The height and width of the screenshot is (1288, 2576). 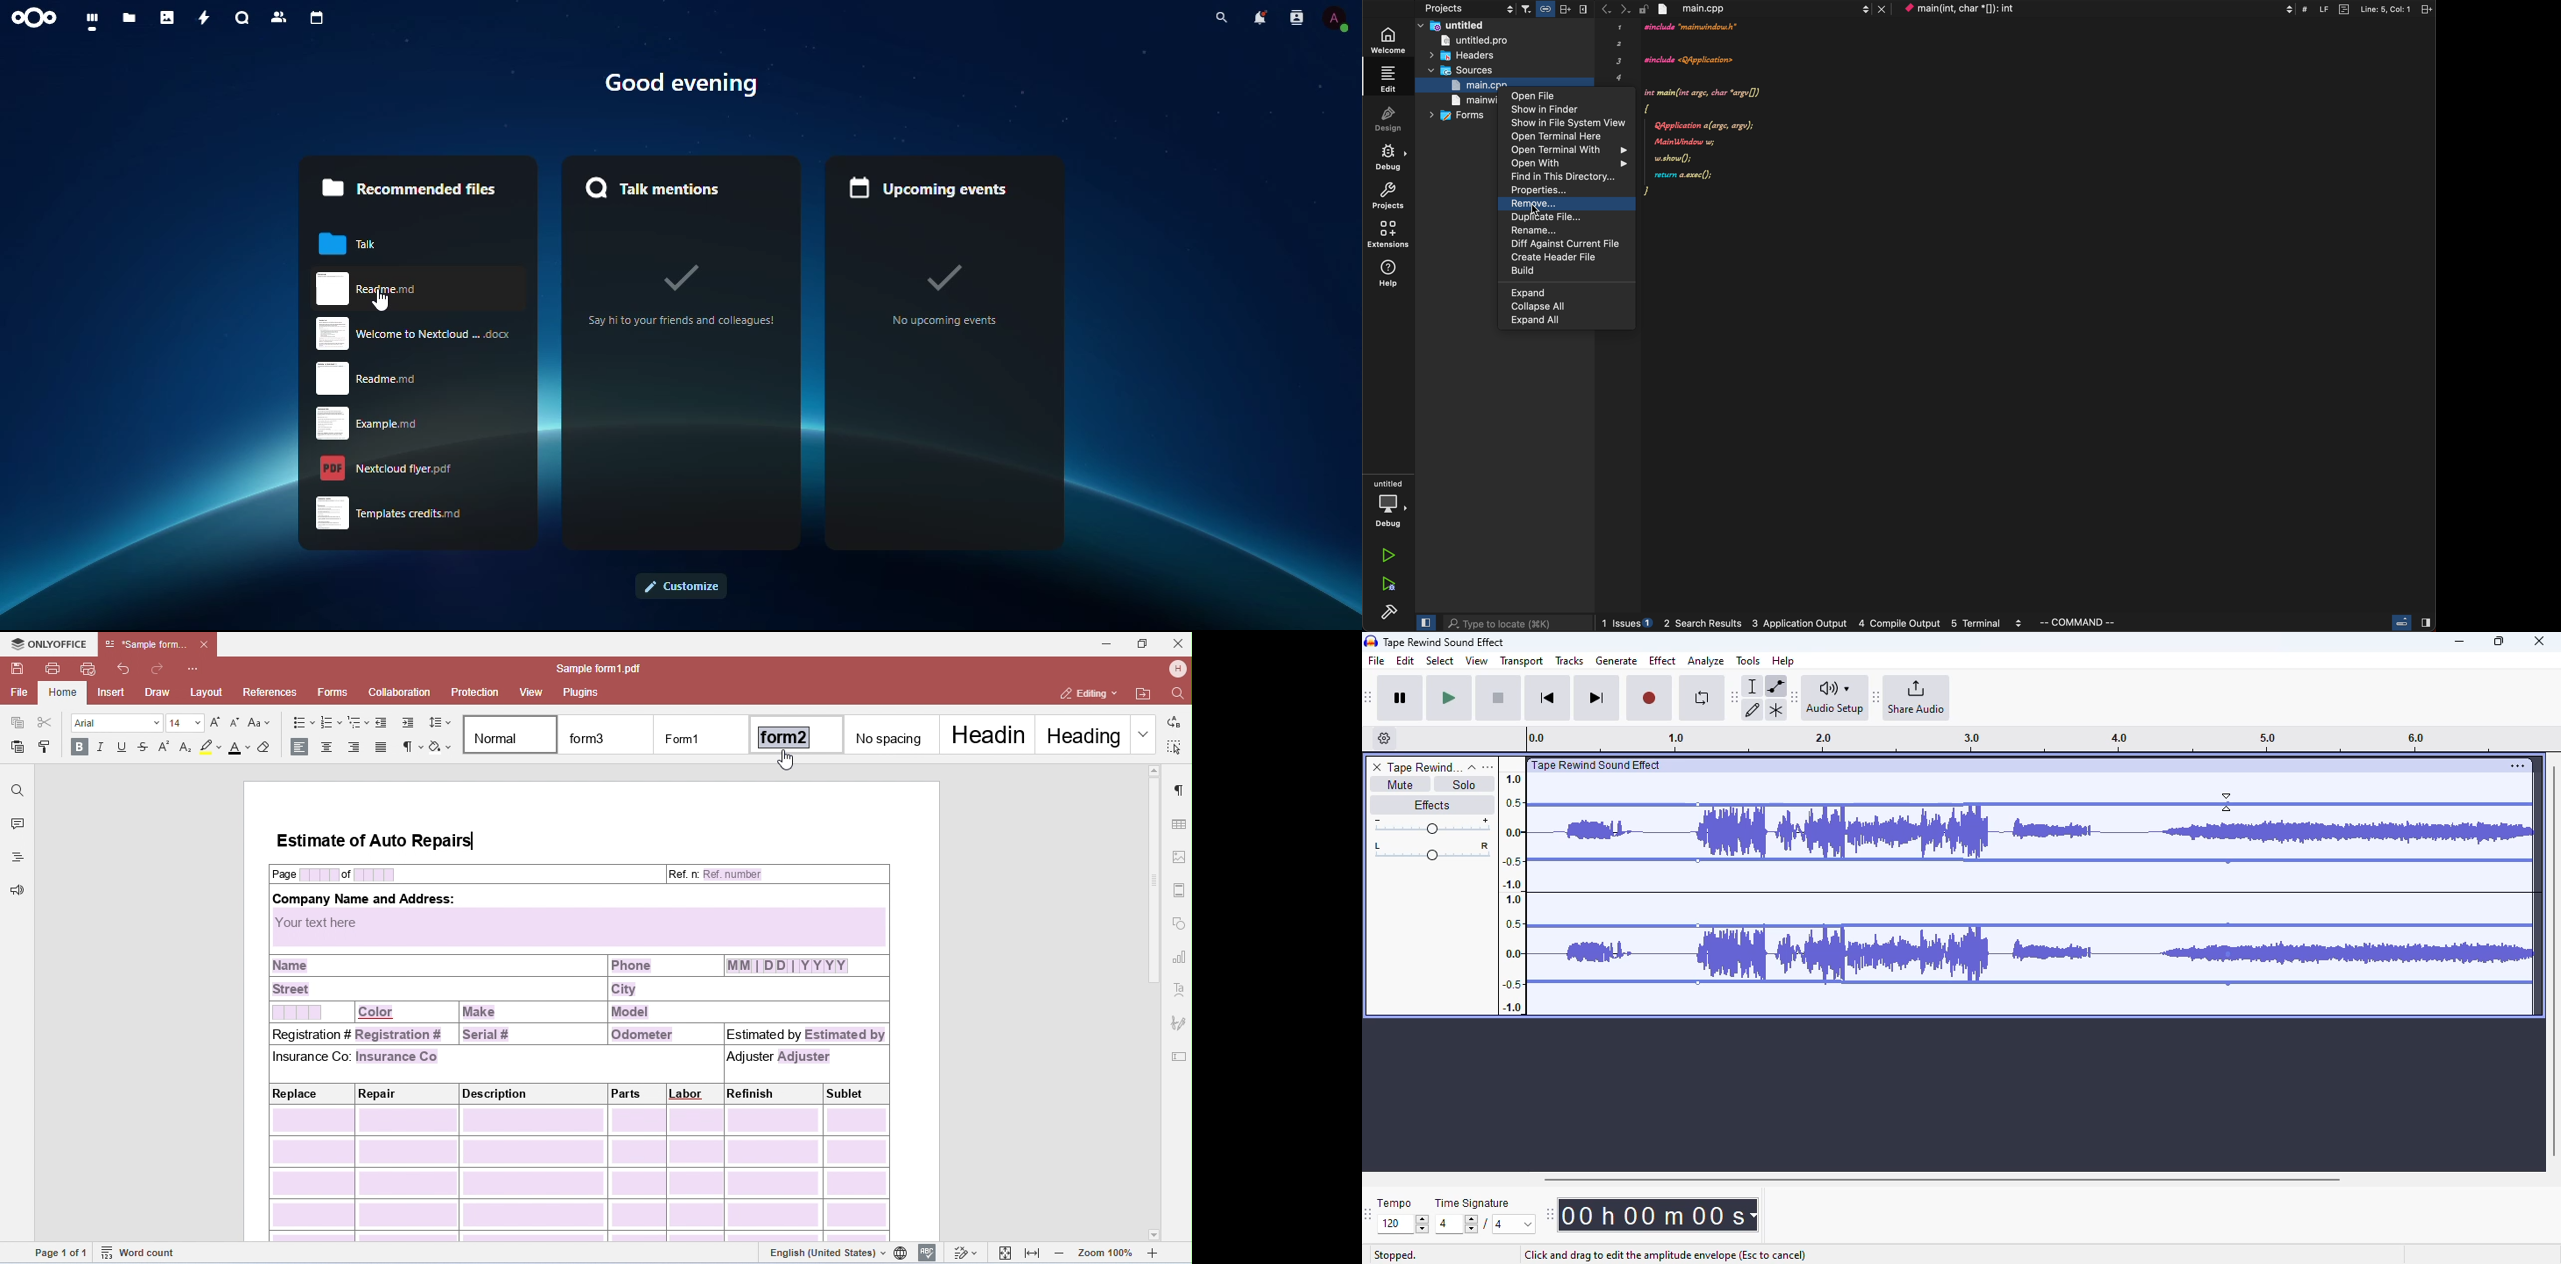 I want to click on nextcloud, so click(x=39, y=18).